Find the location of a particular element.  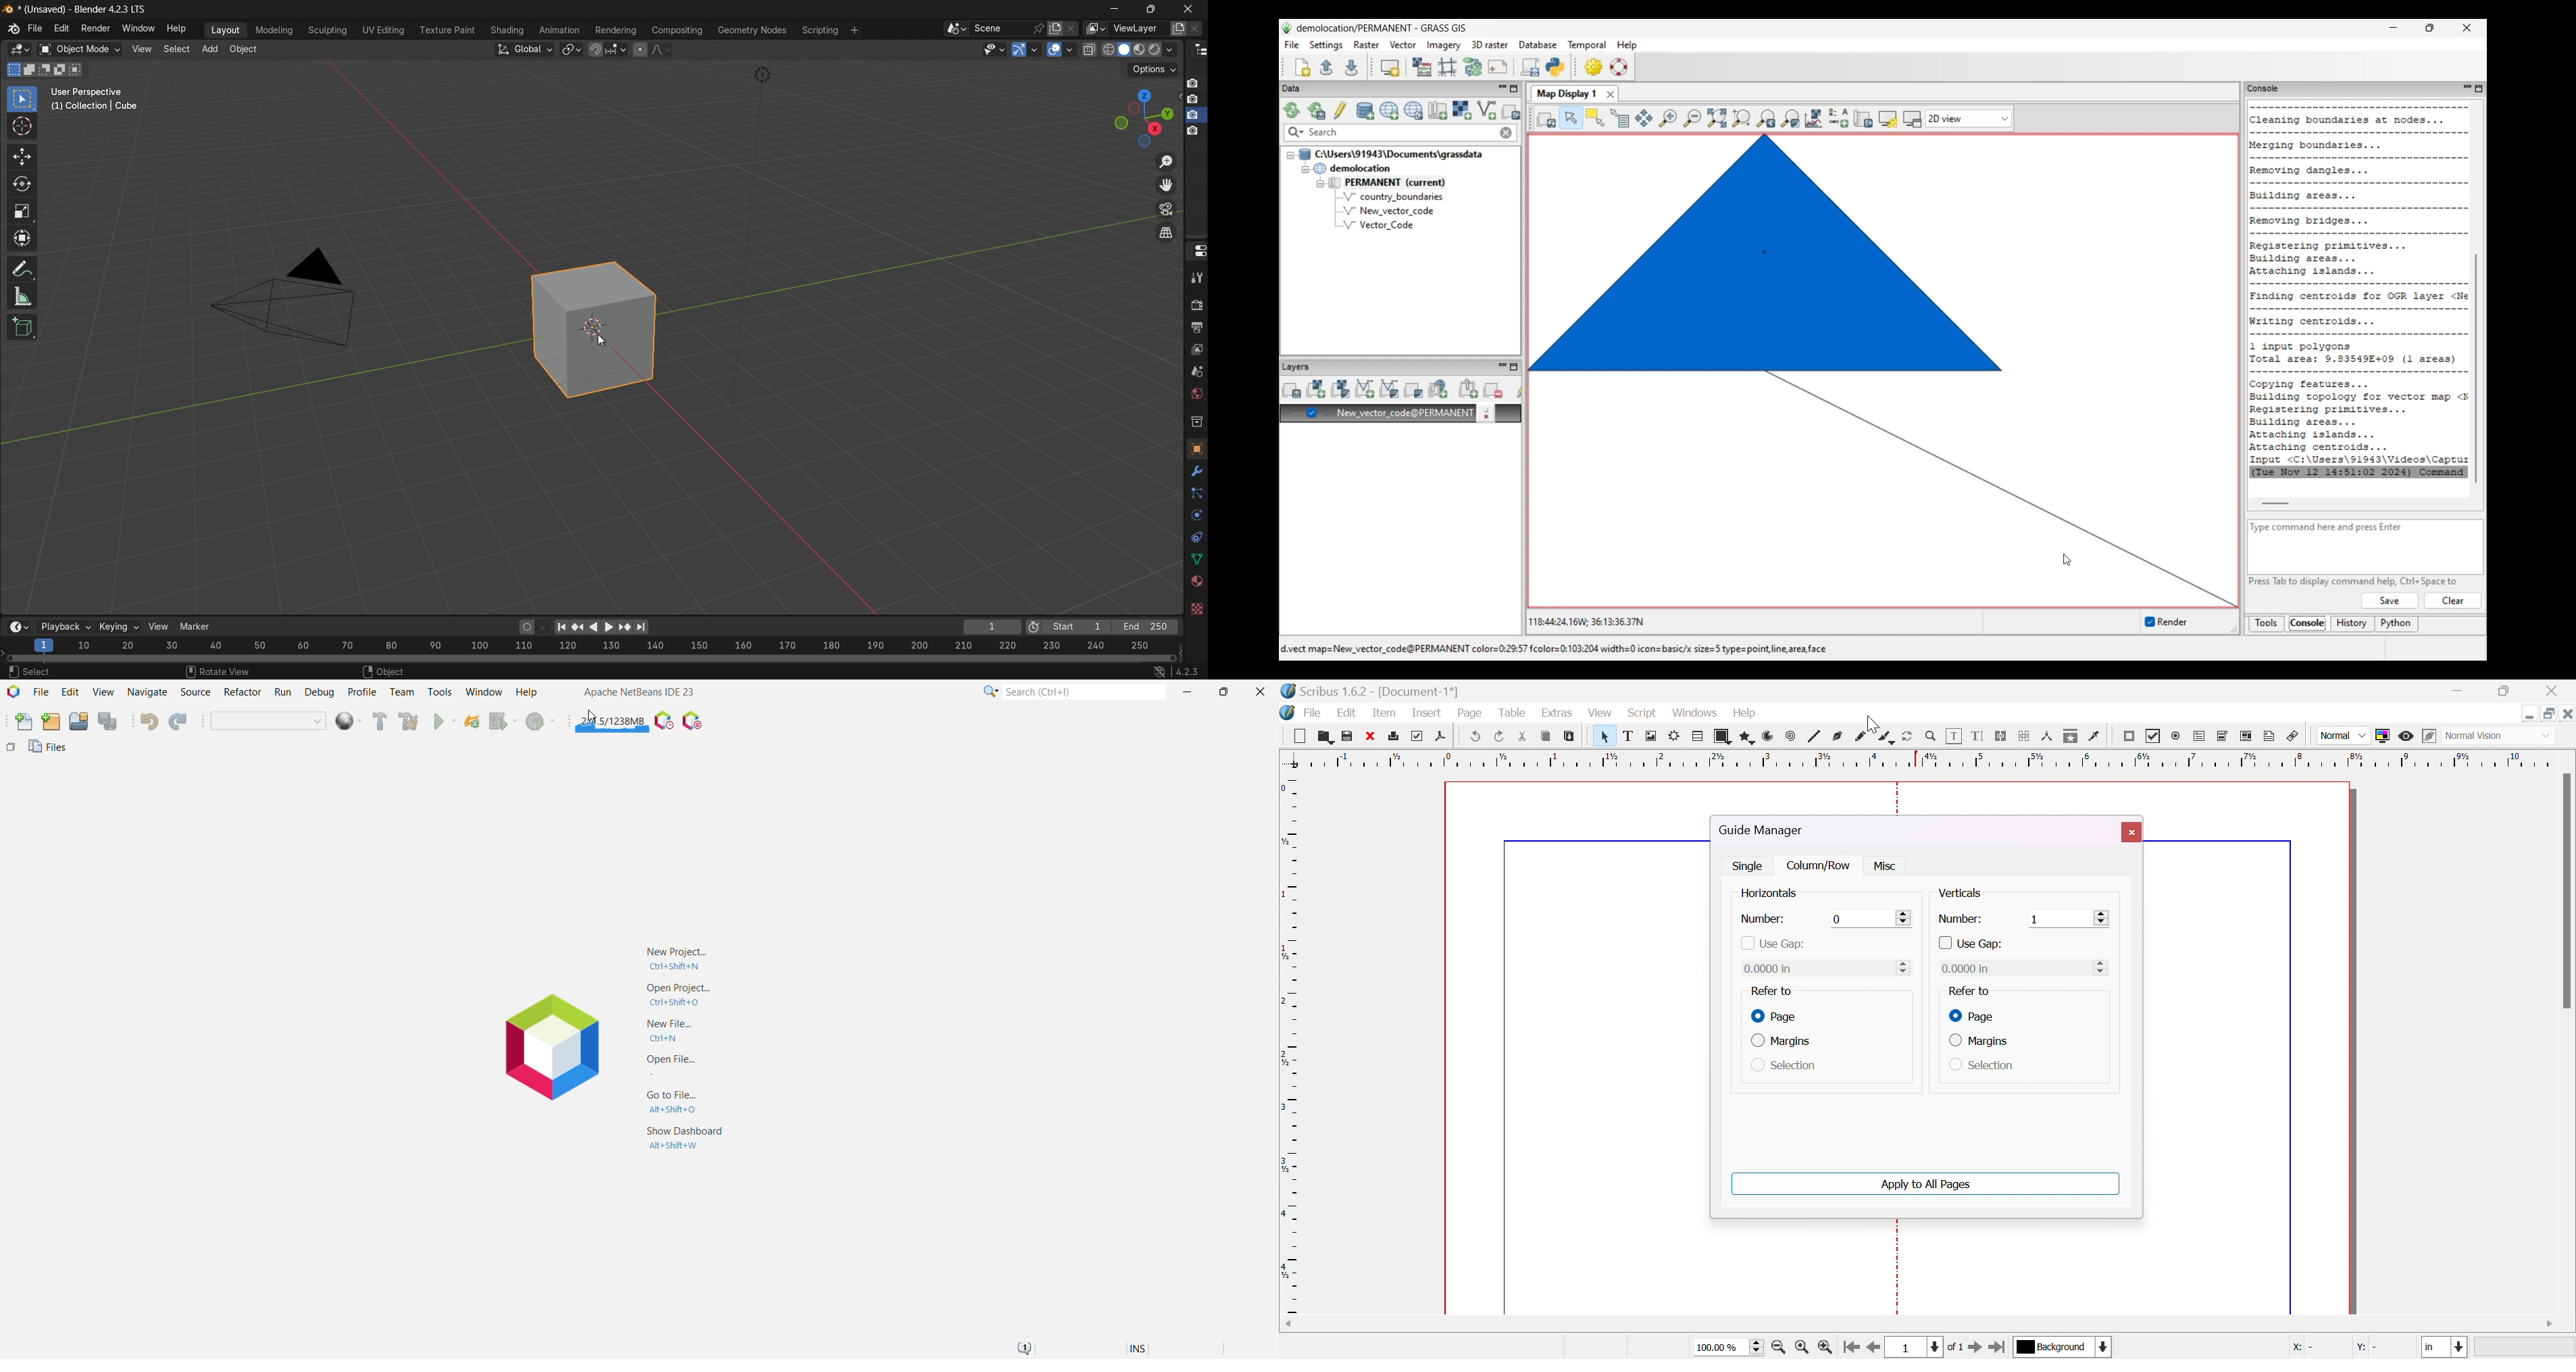

refer to is located at coordinates (1968, 991).